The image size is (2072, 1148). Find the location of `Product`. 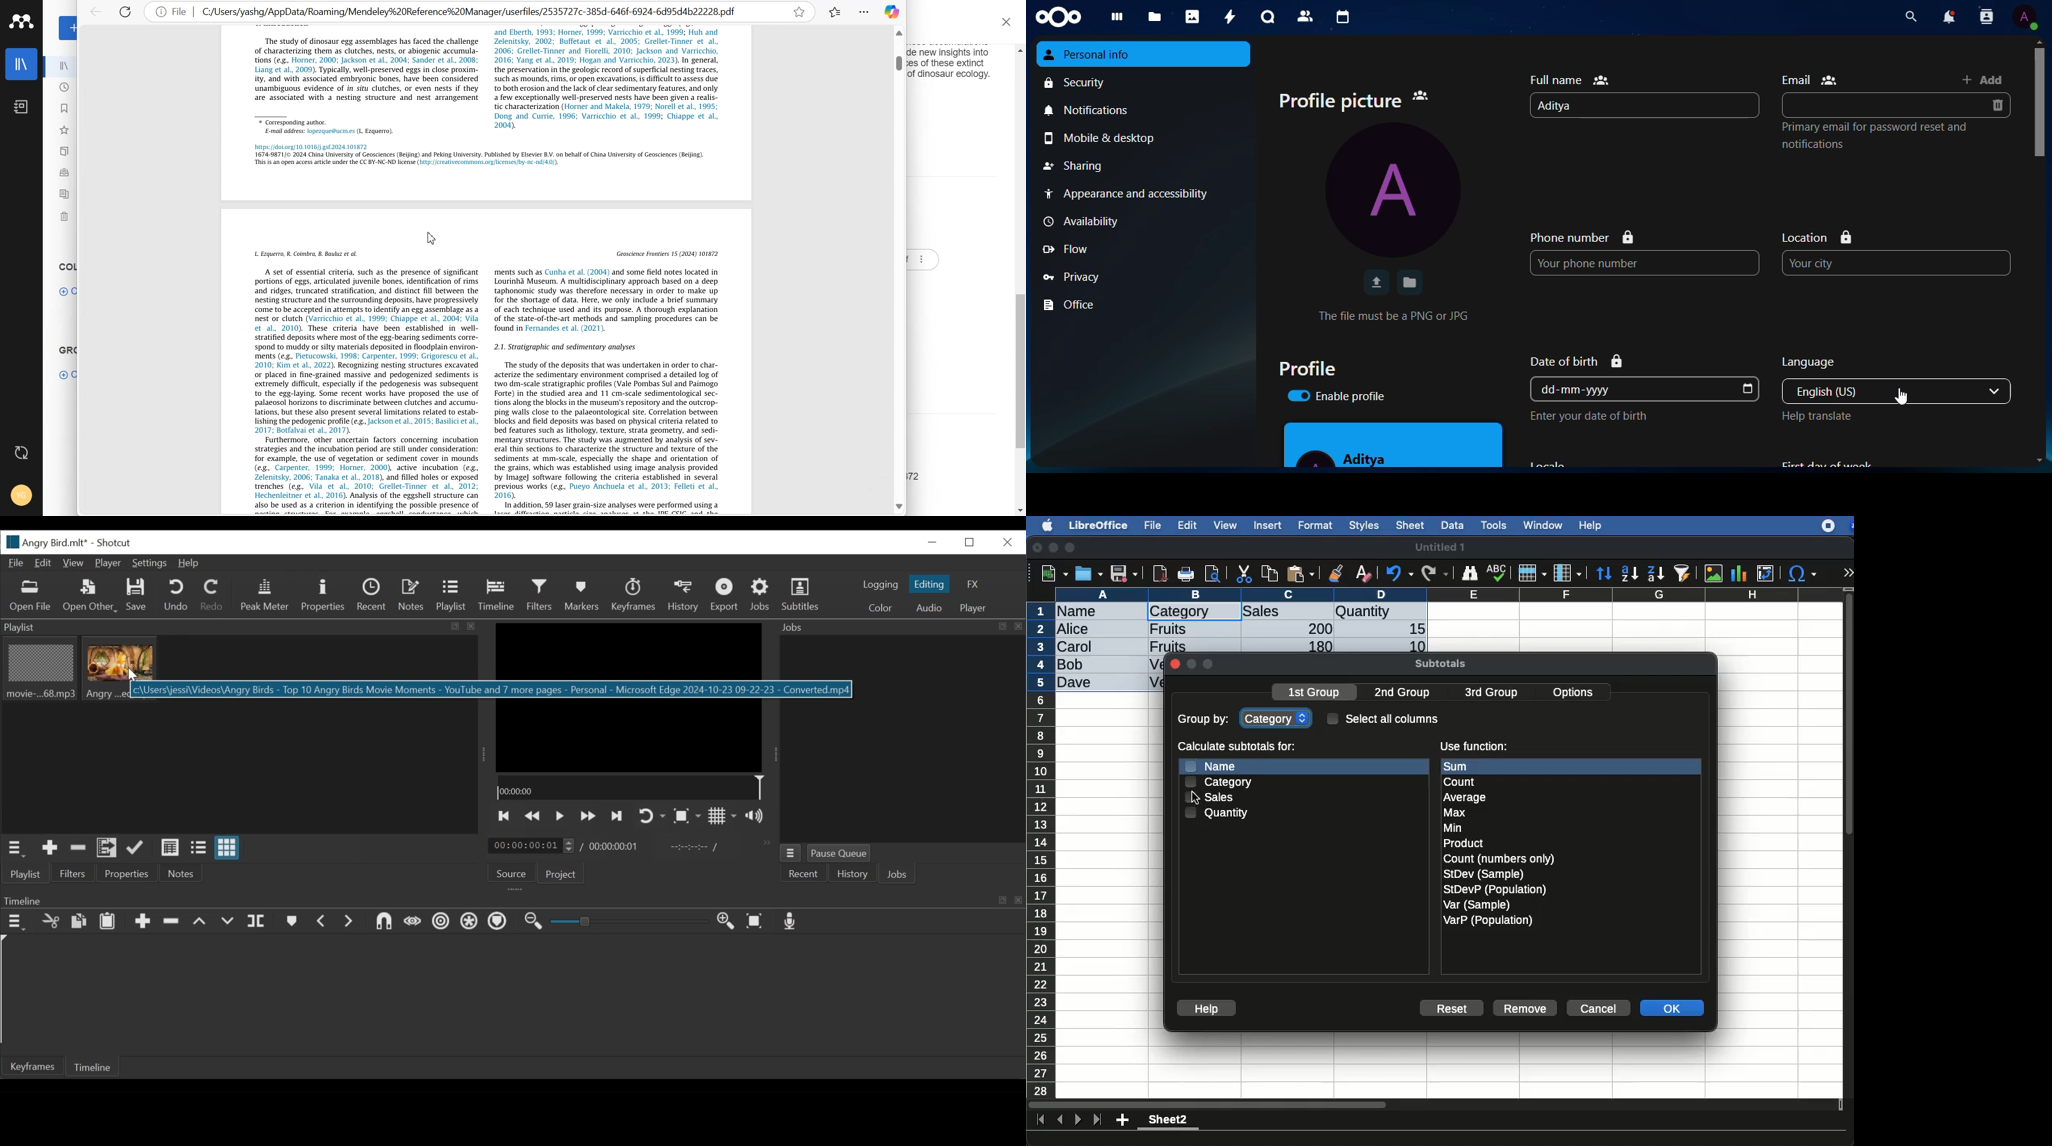

Product is located at coordinates (1463, 844).